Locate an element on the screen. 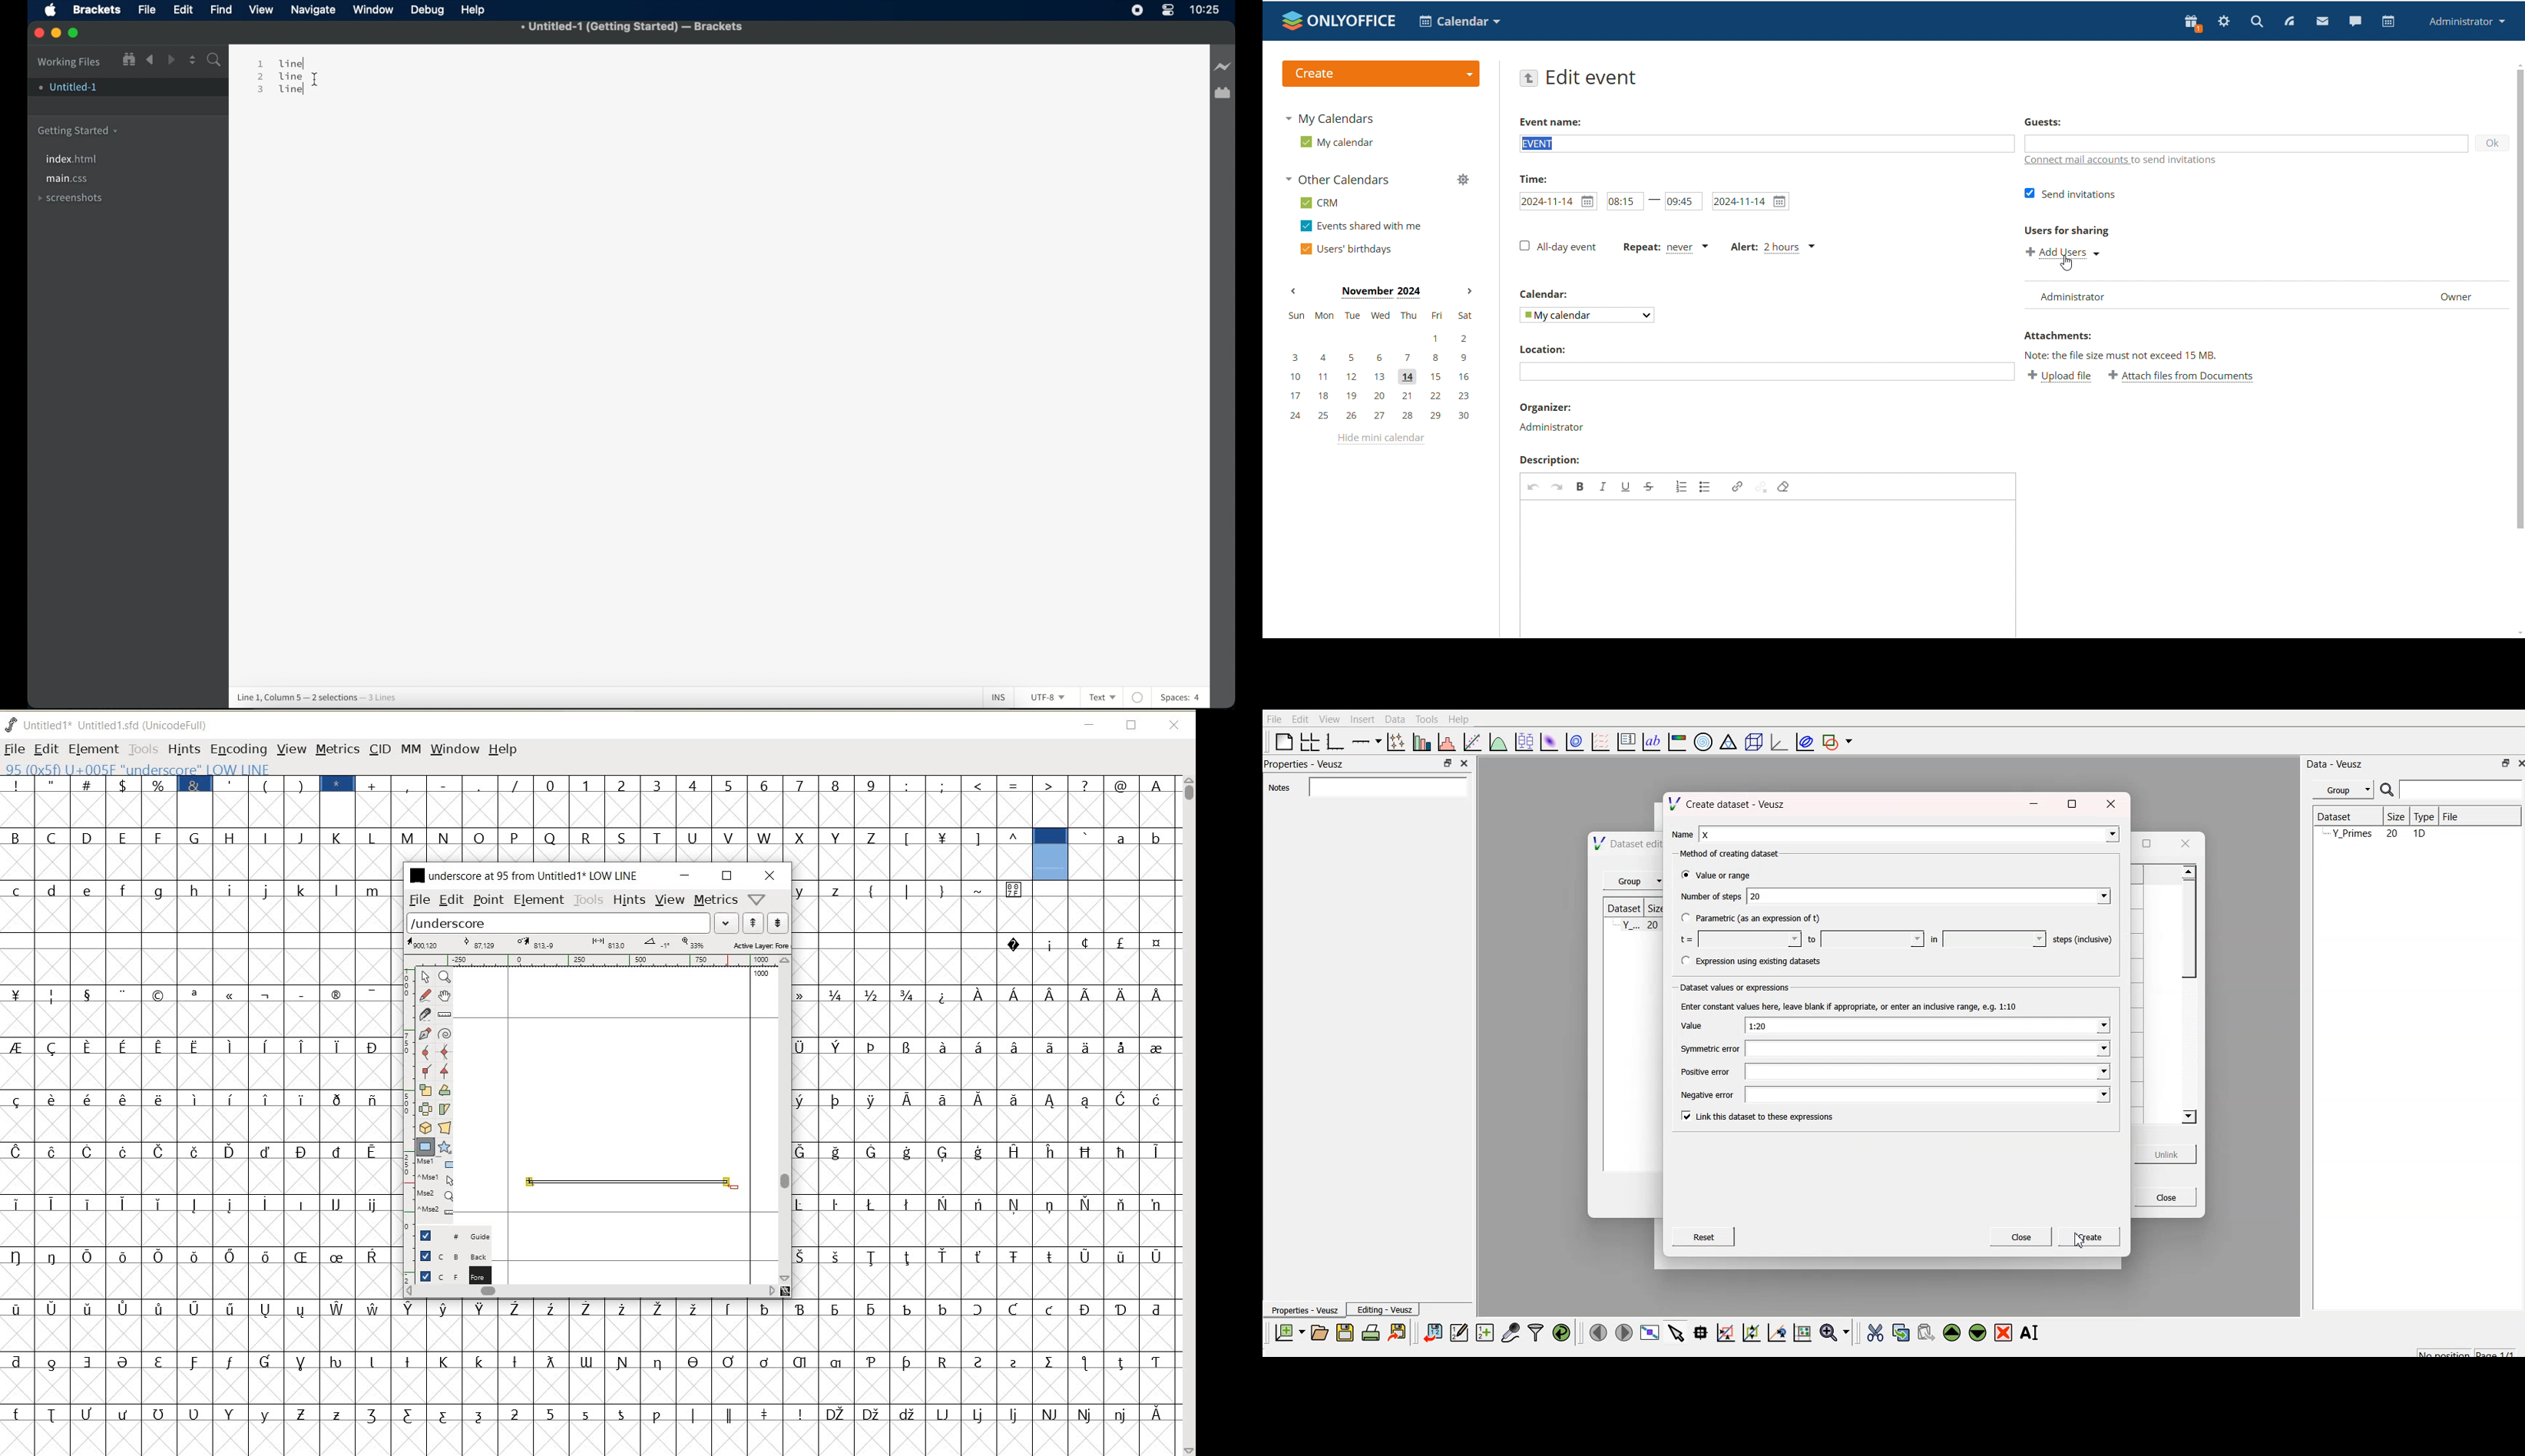  live preview is located at coordinates (1221, 65).